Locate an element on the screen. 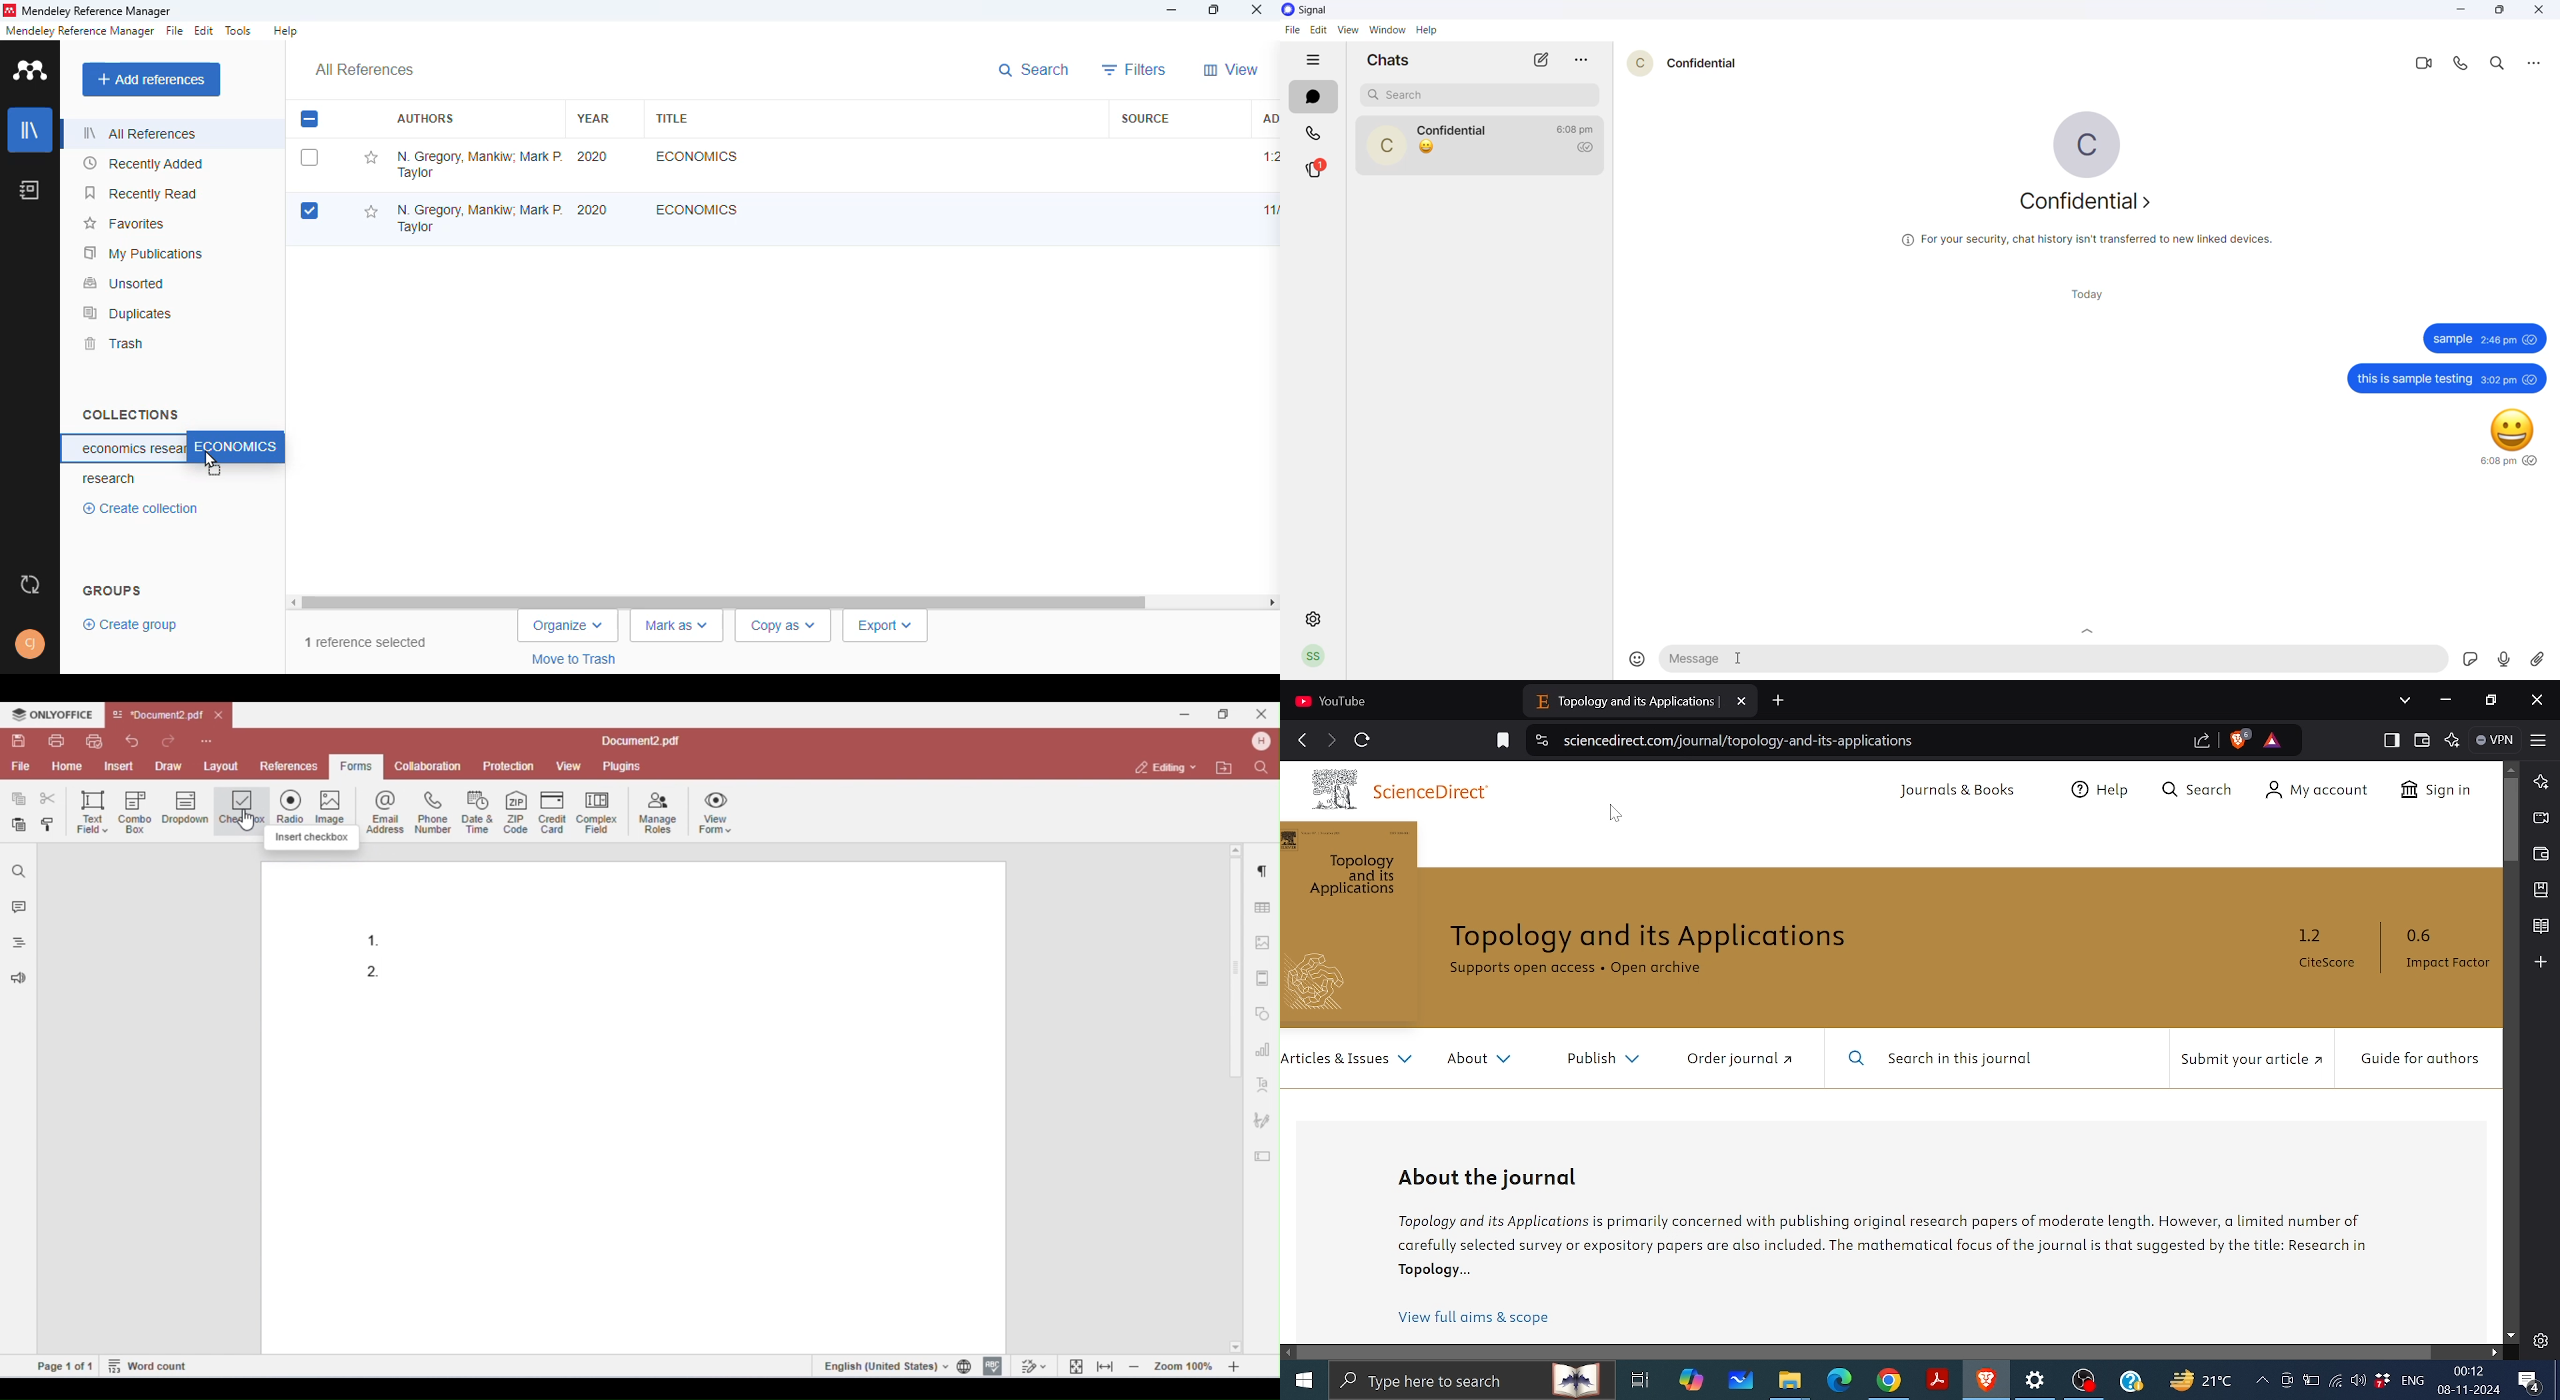 This screenshot has width=2576, height=1400. copy as is located at coordinates (778, 628).